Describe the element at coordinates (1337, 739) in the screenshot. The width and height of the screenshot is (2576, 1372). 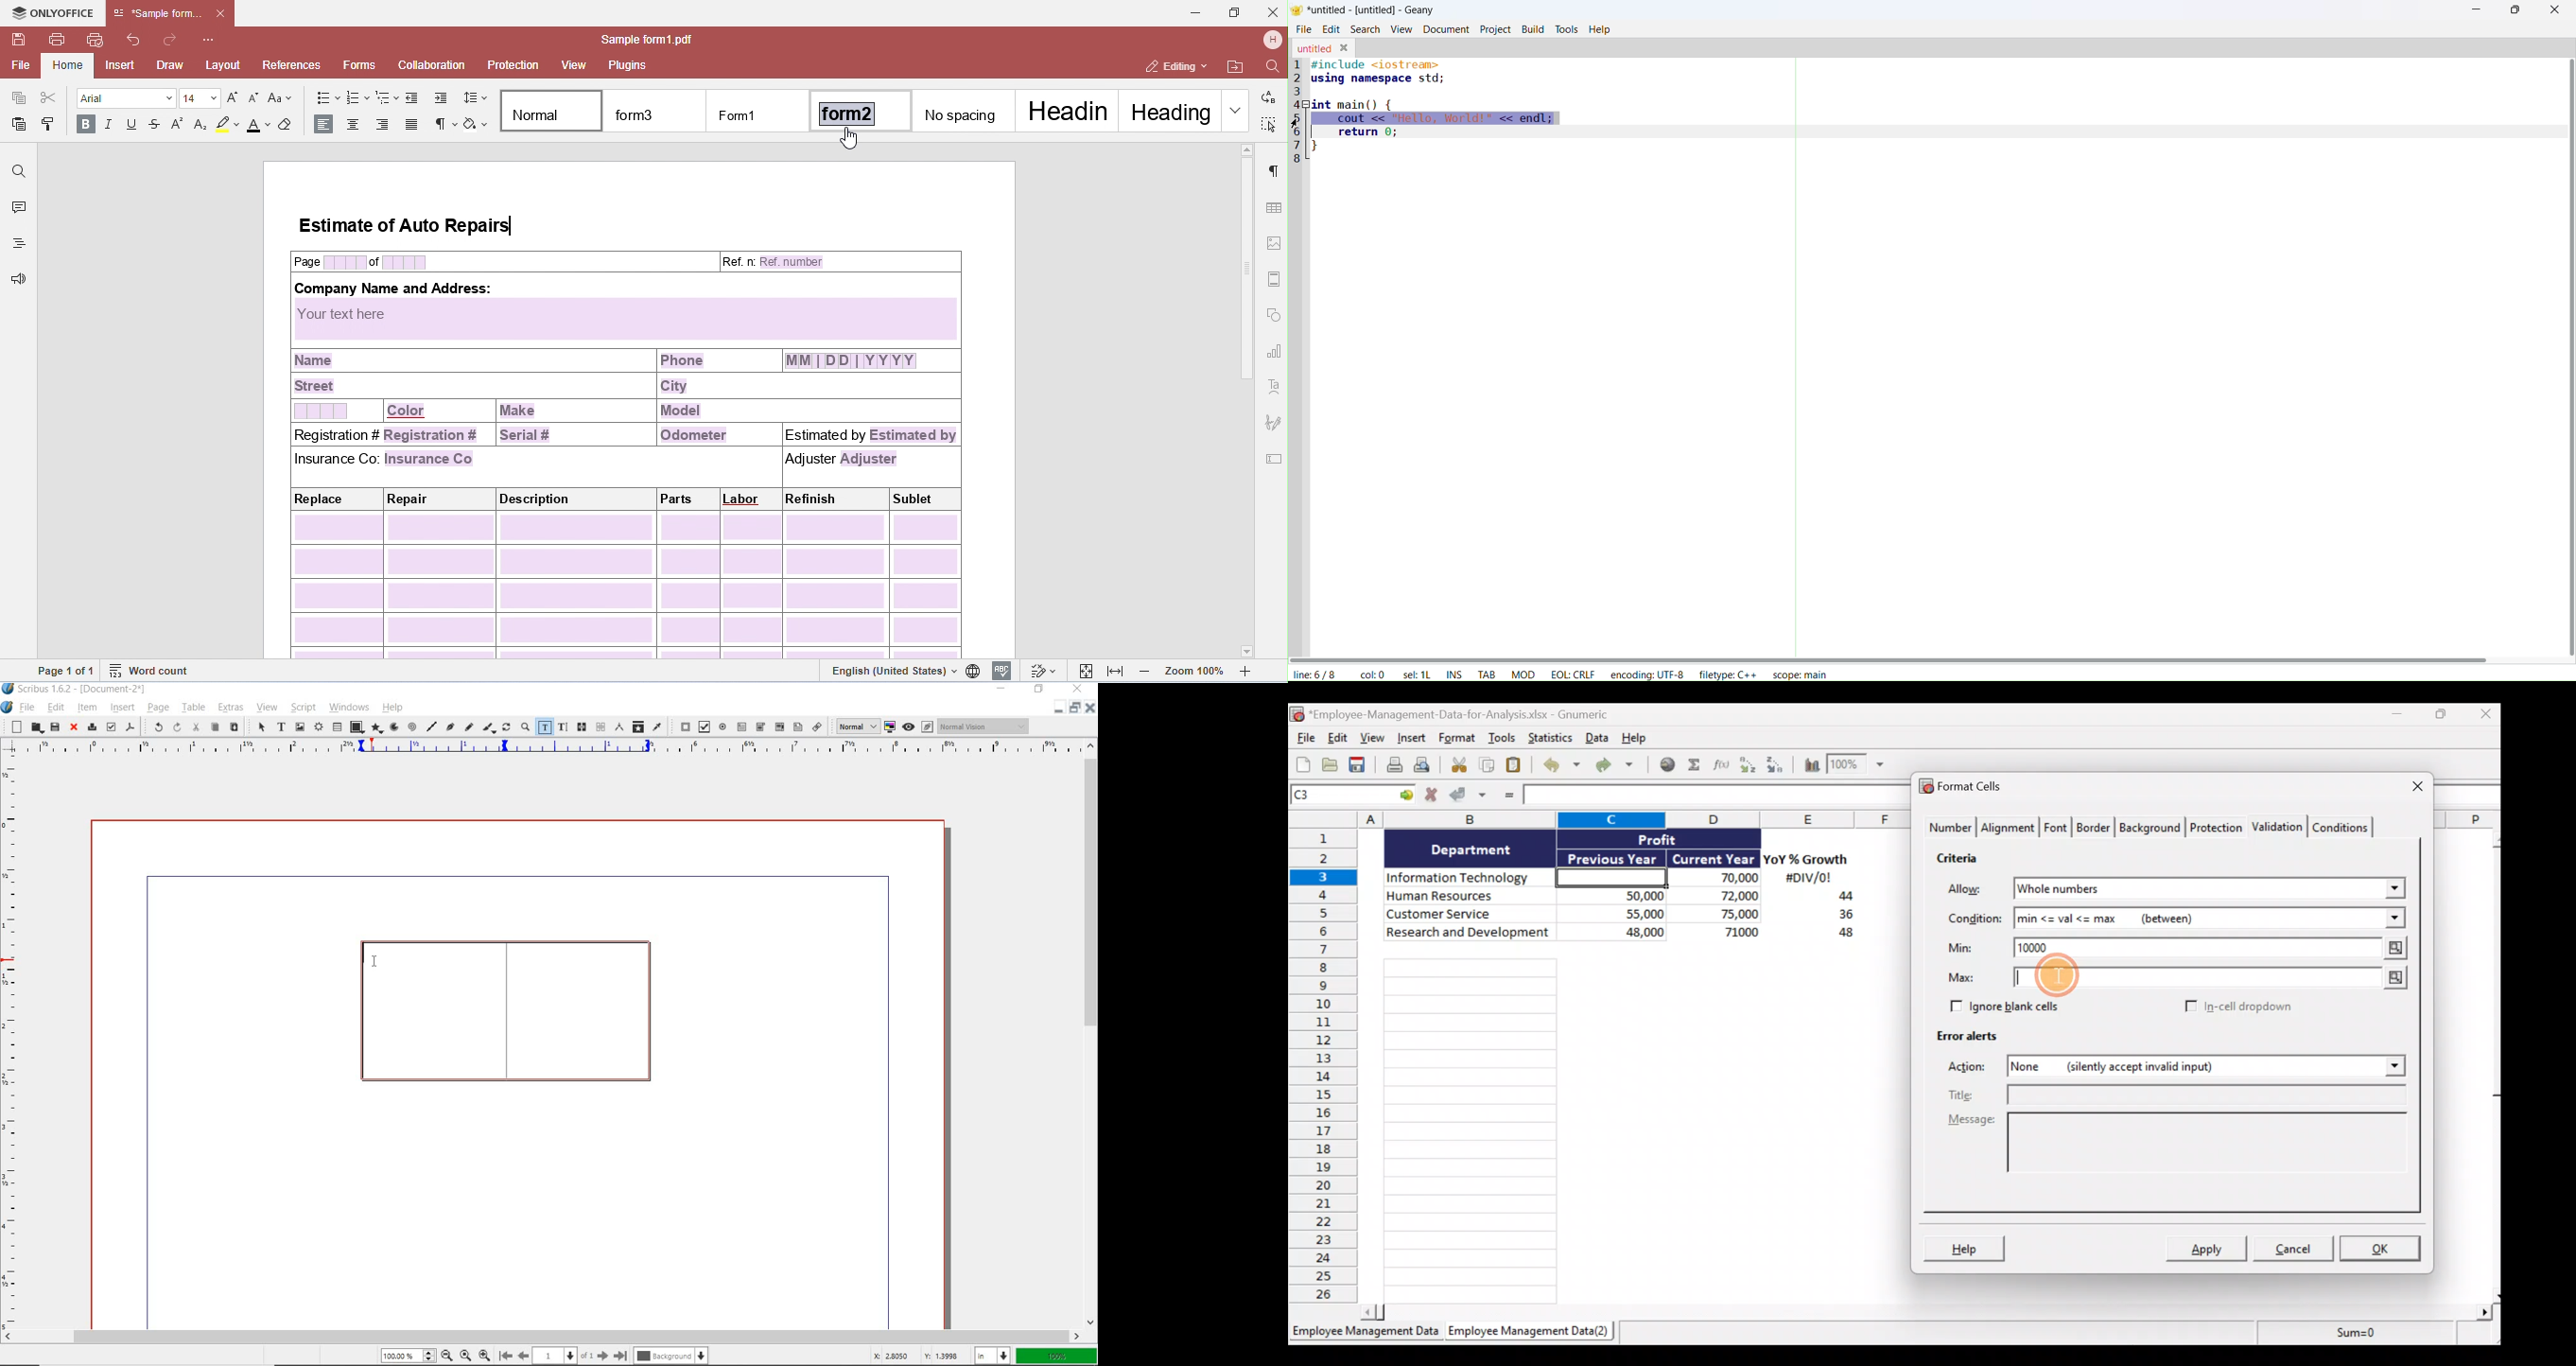
I see `Edit` at that location.